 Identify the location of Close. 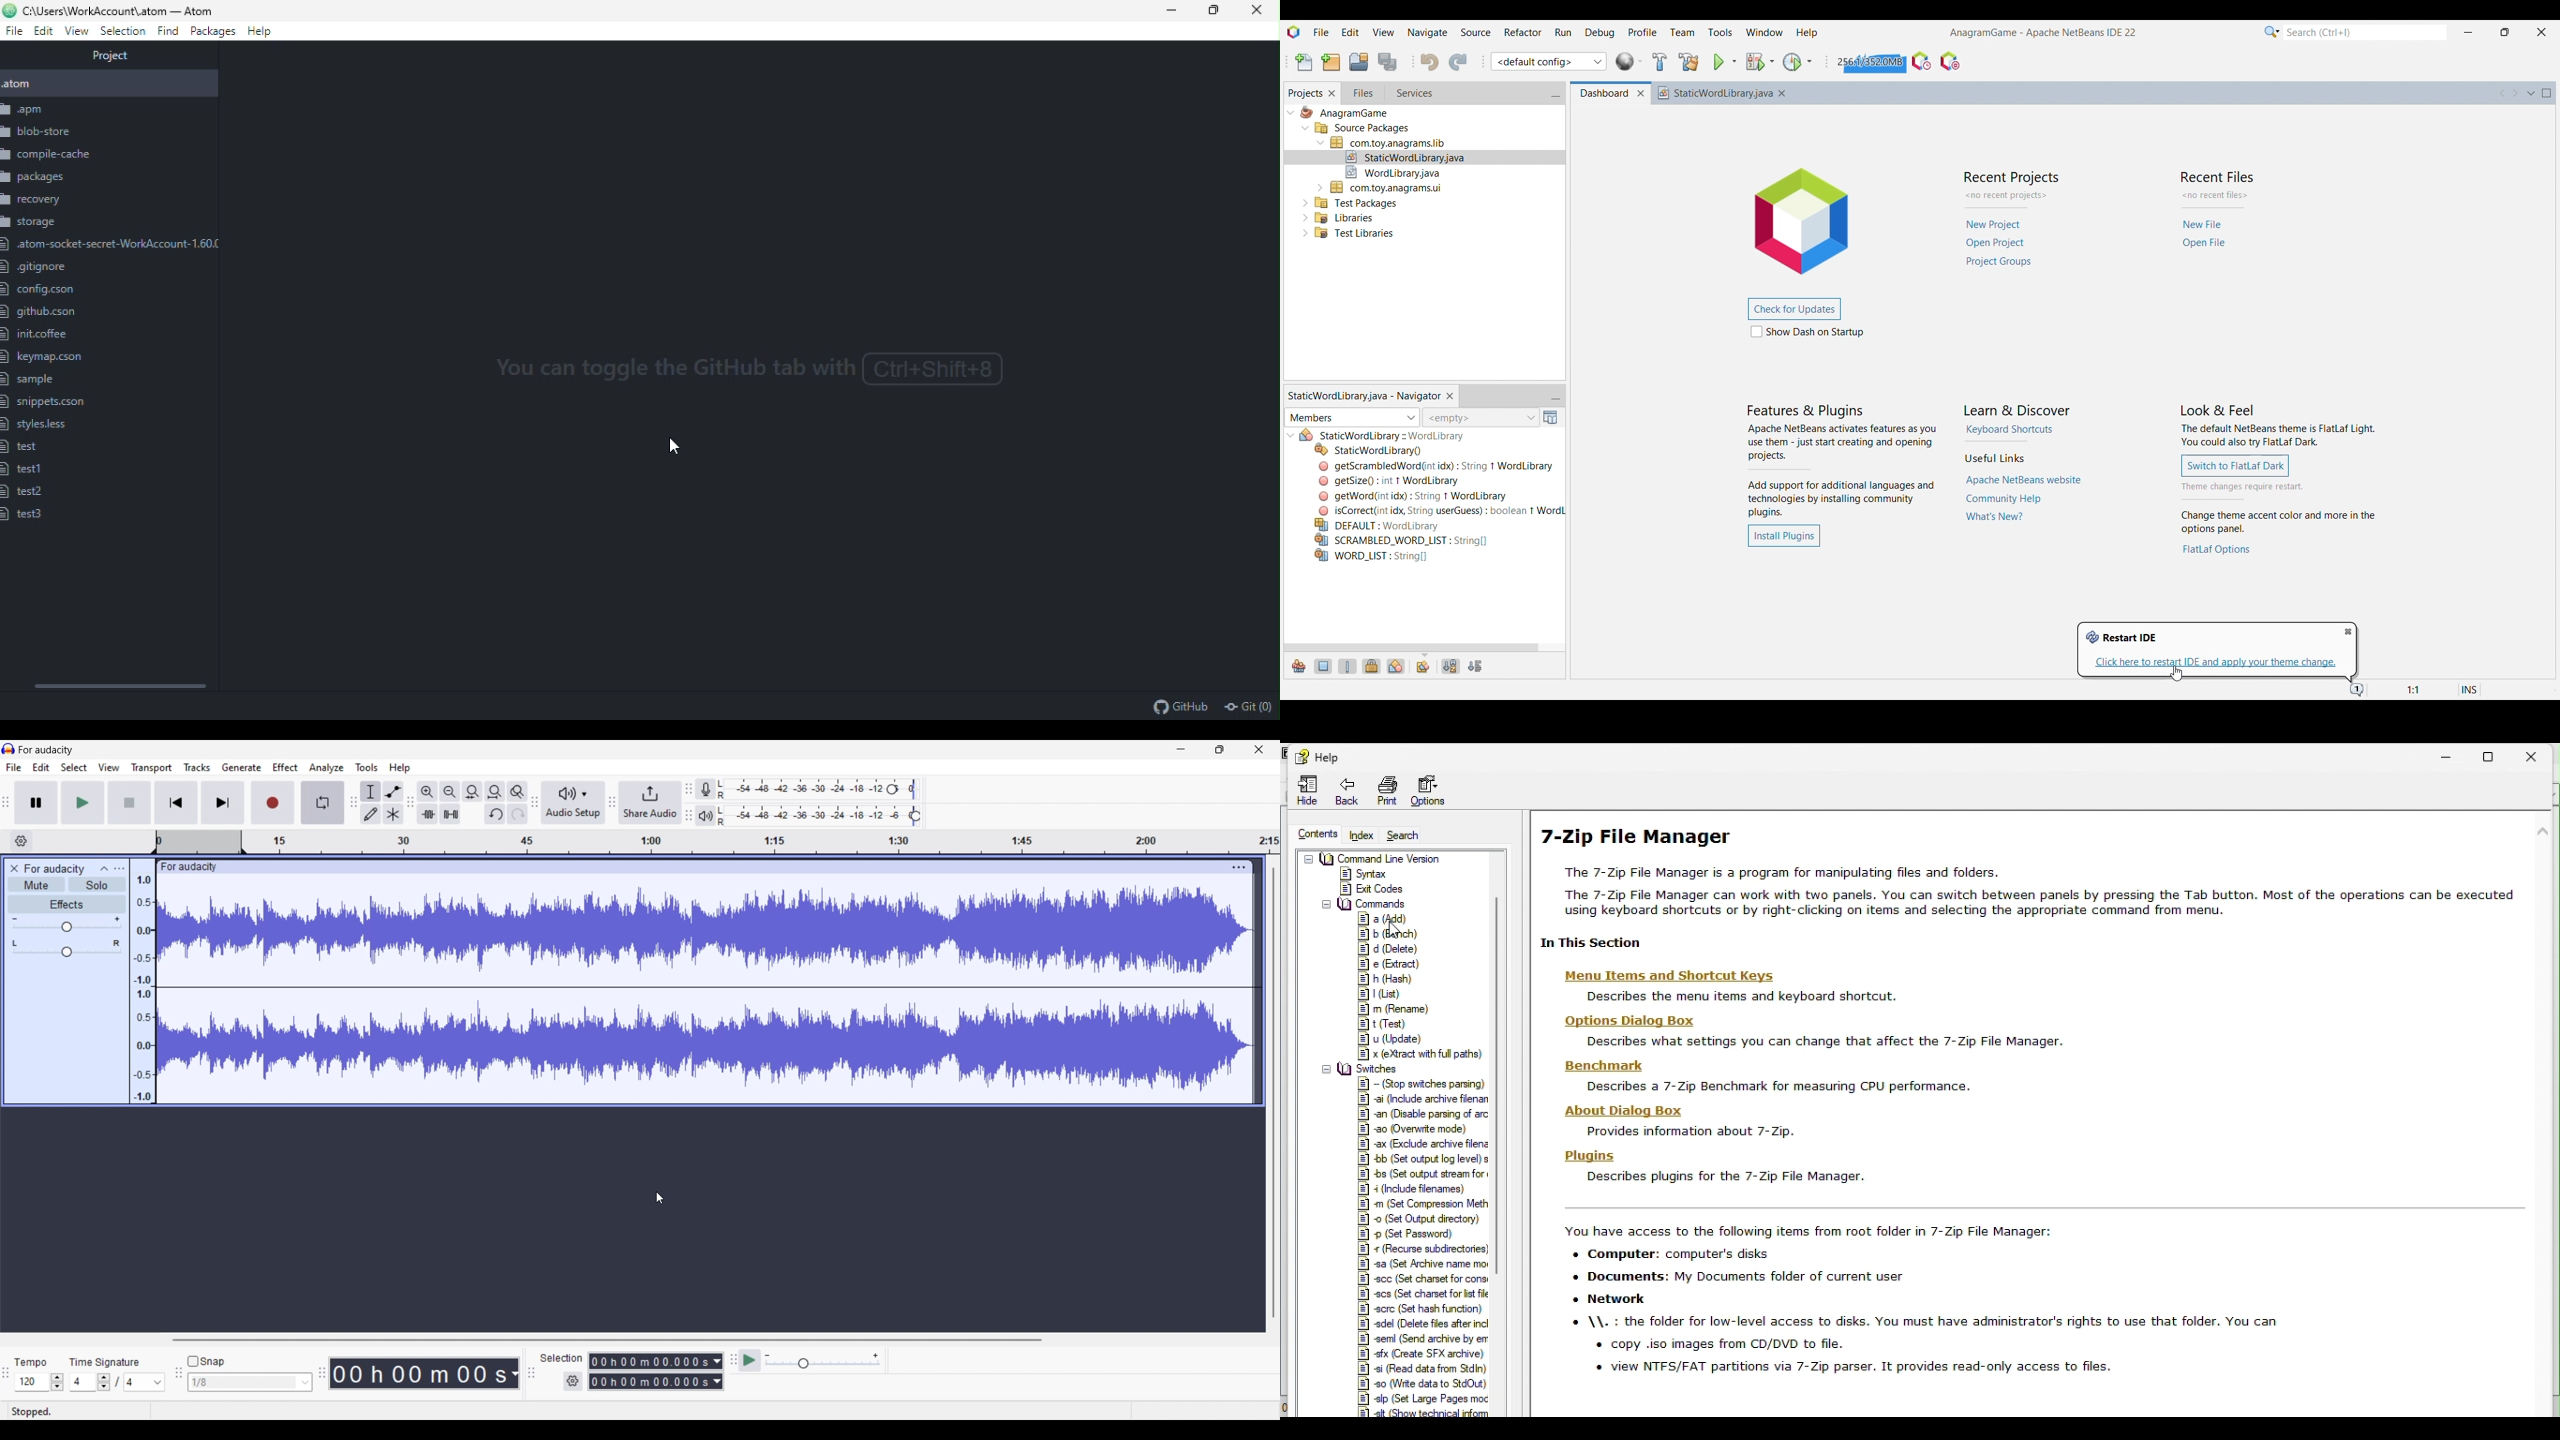
(2547, 671).